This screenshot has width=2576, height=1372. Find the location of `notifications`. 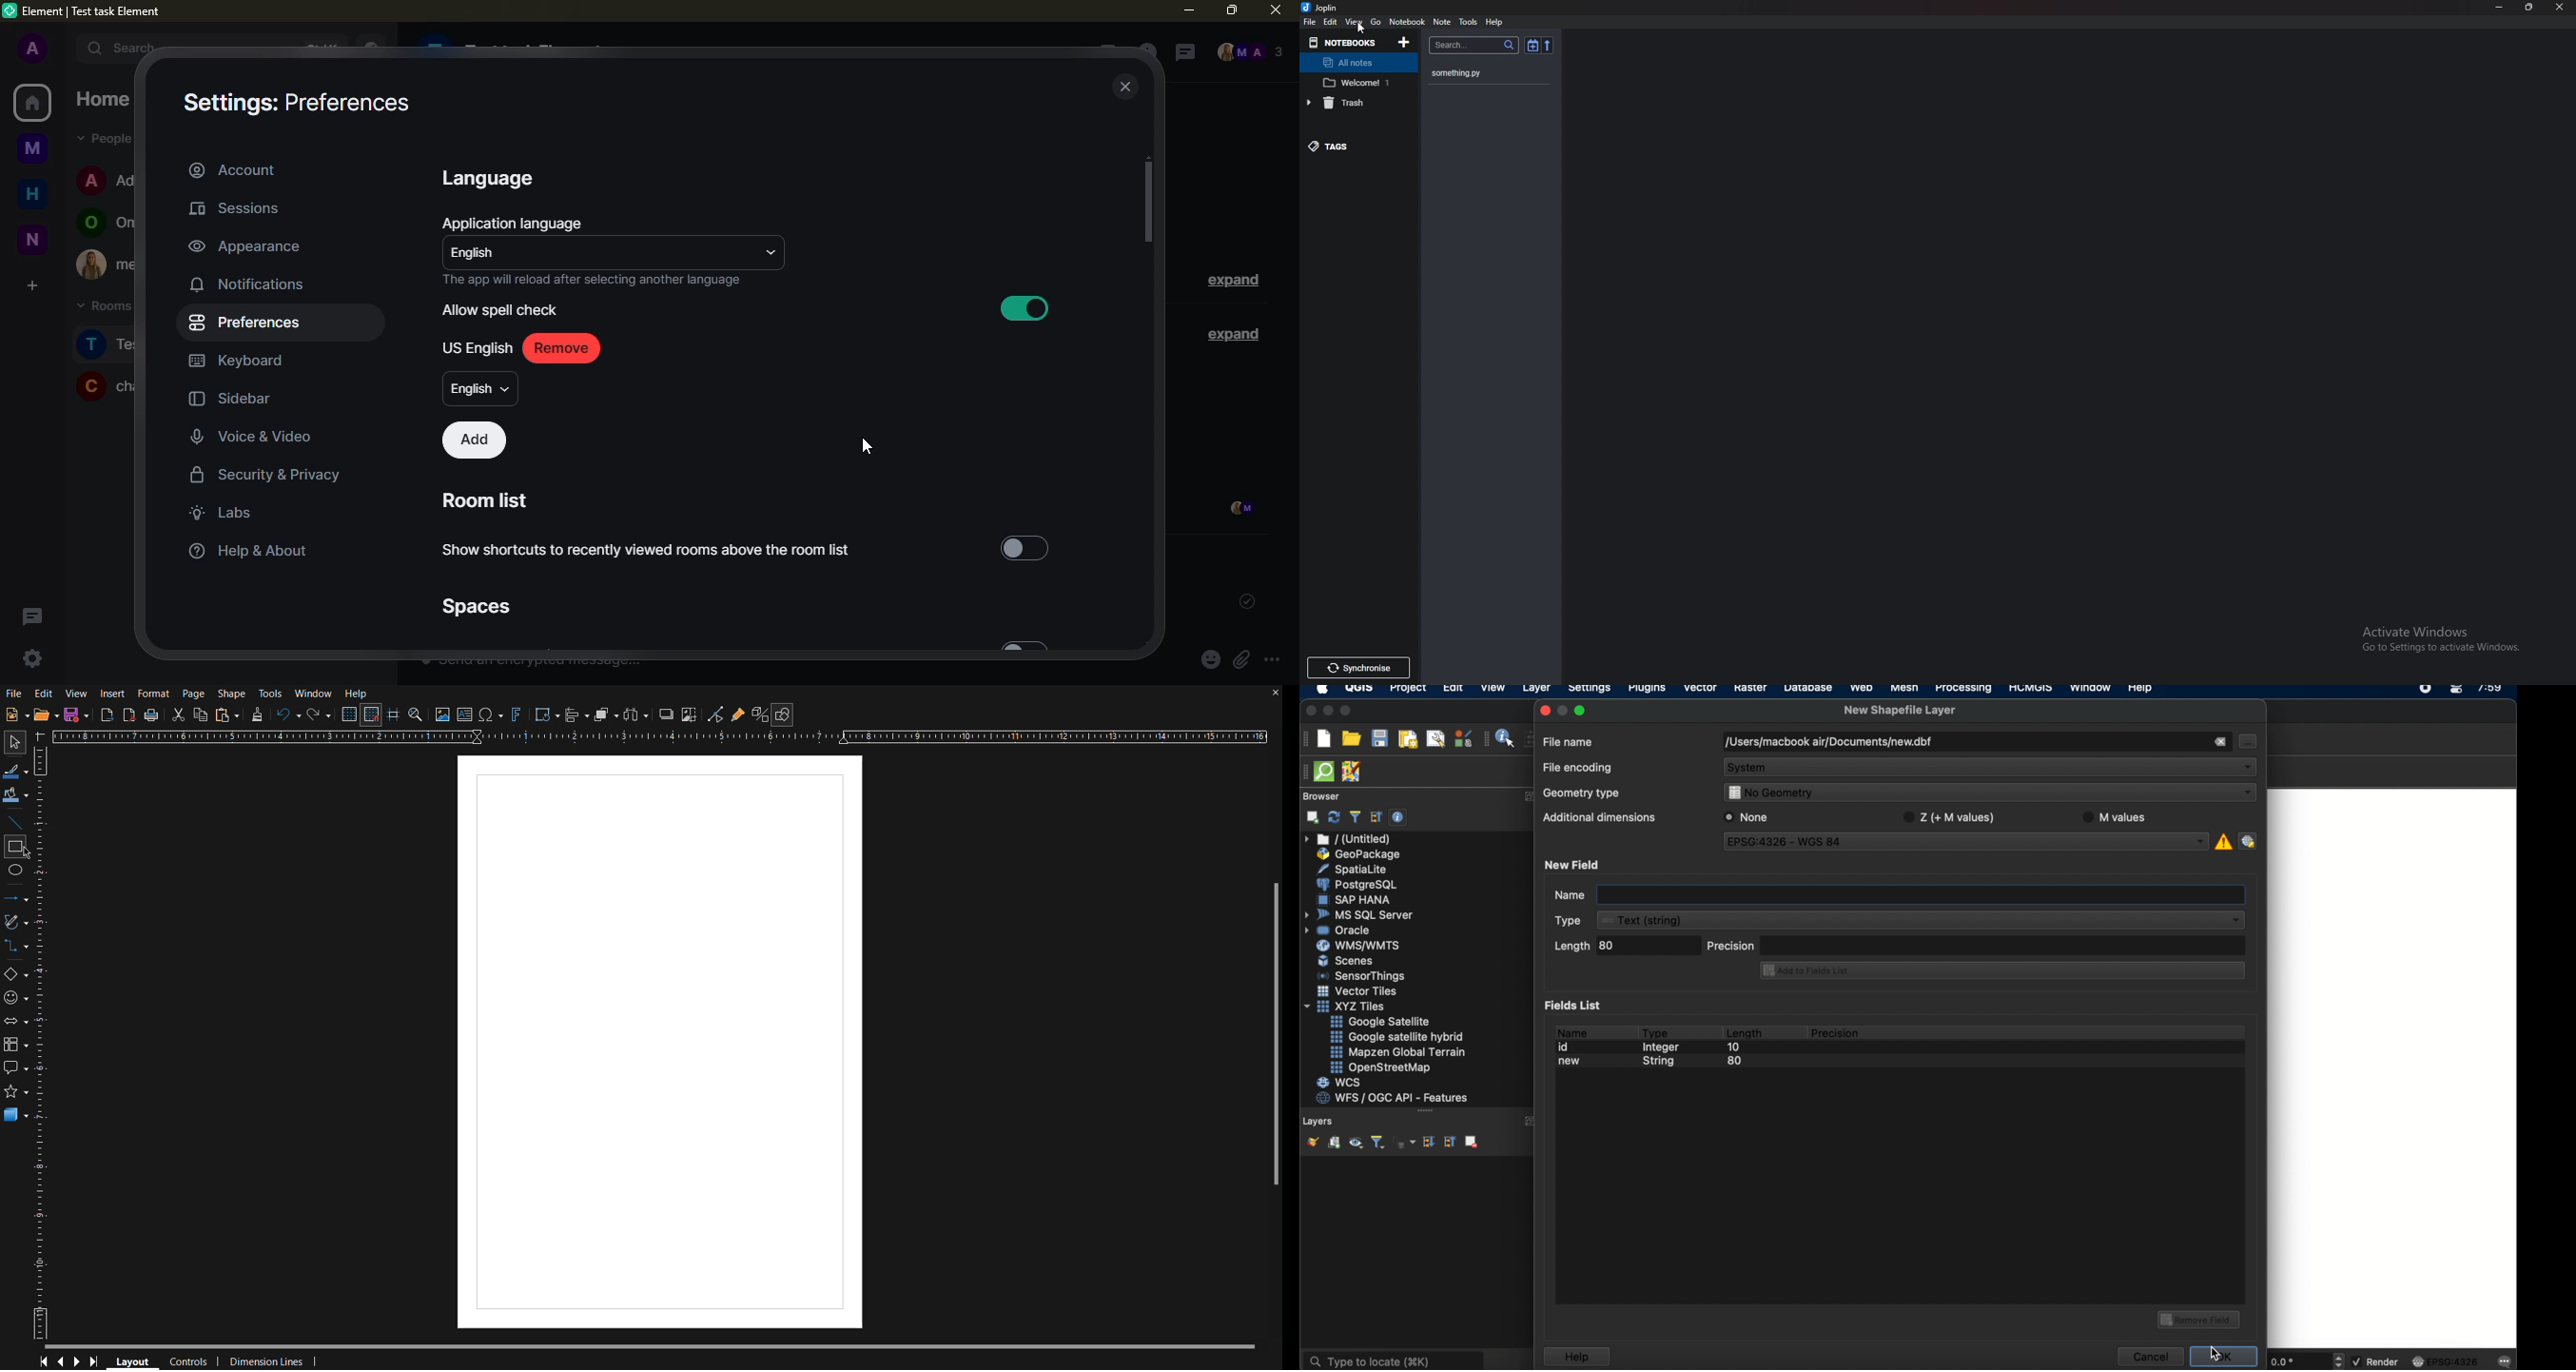

notifications is located at coordinates (249, 284).